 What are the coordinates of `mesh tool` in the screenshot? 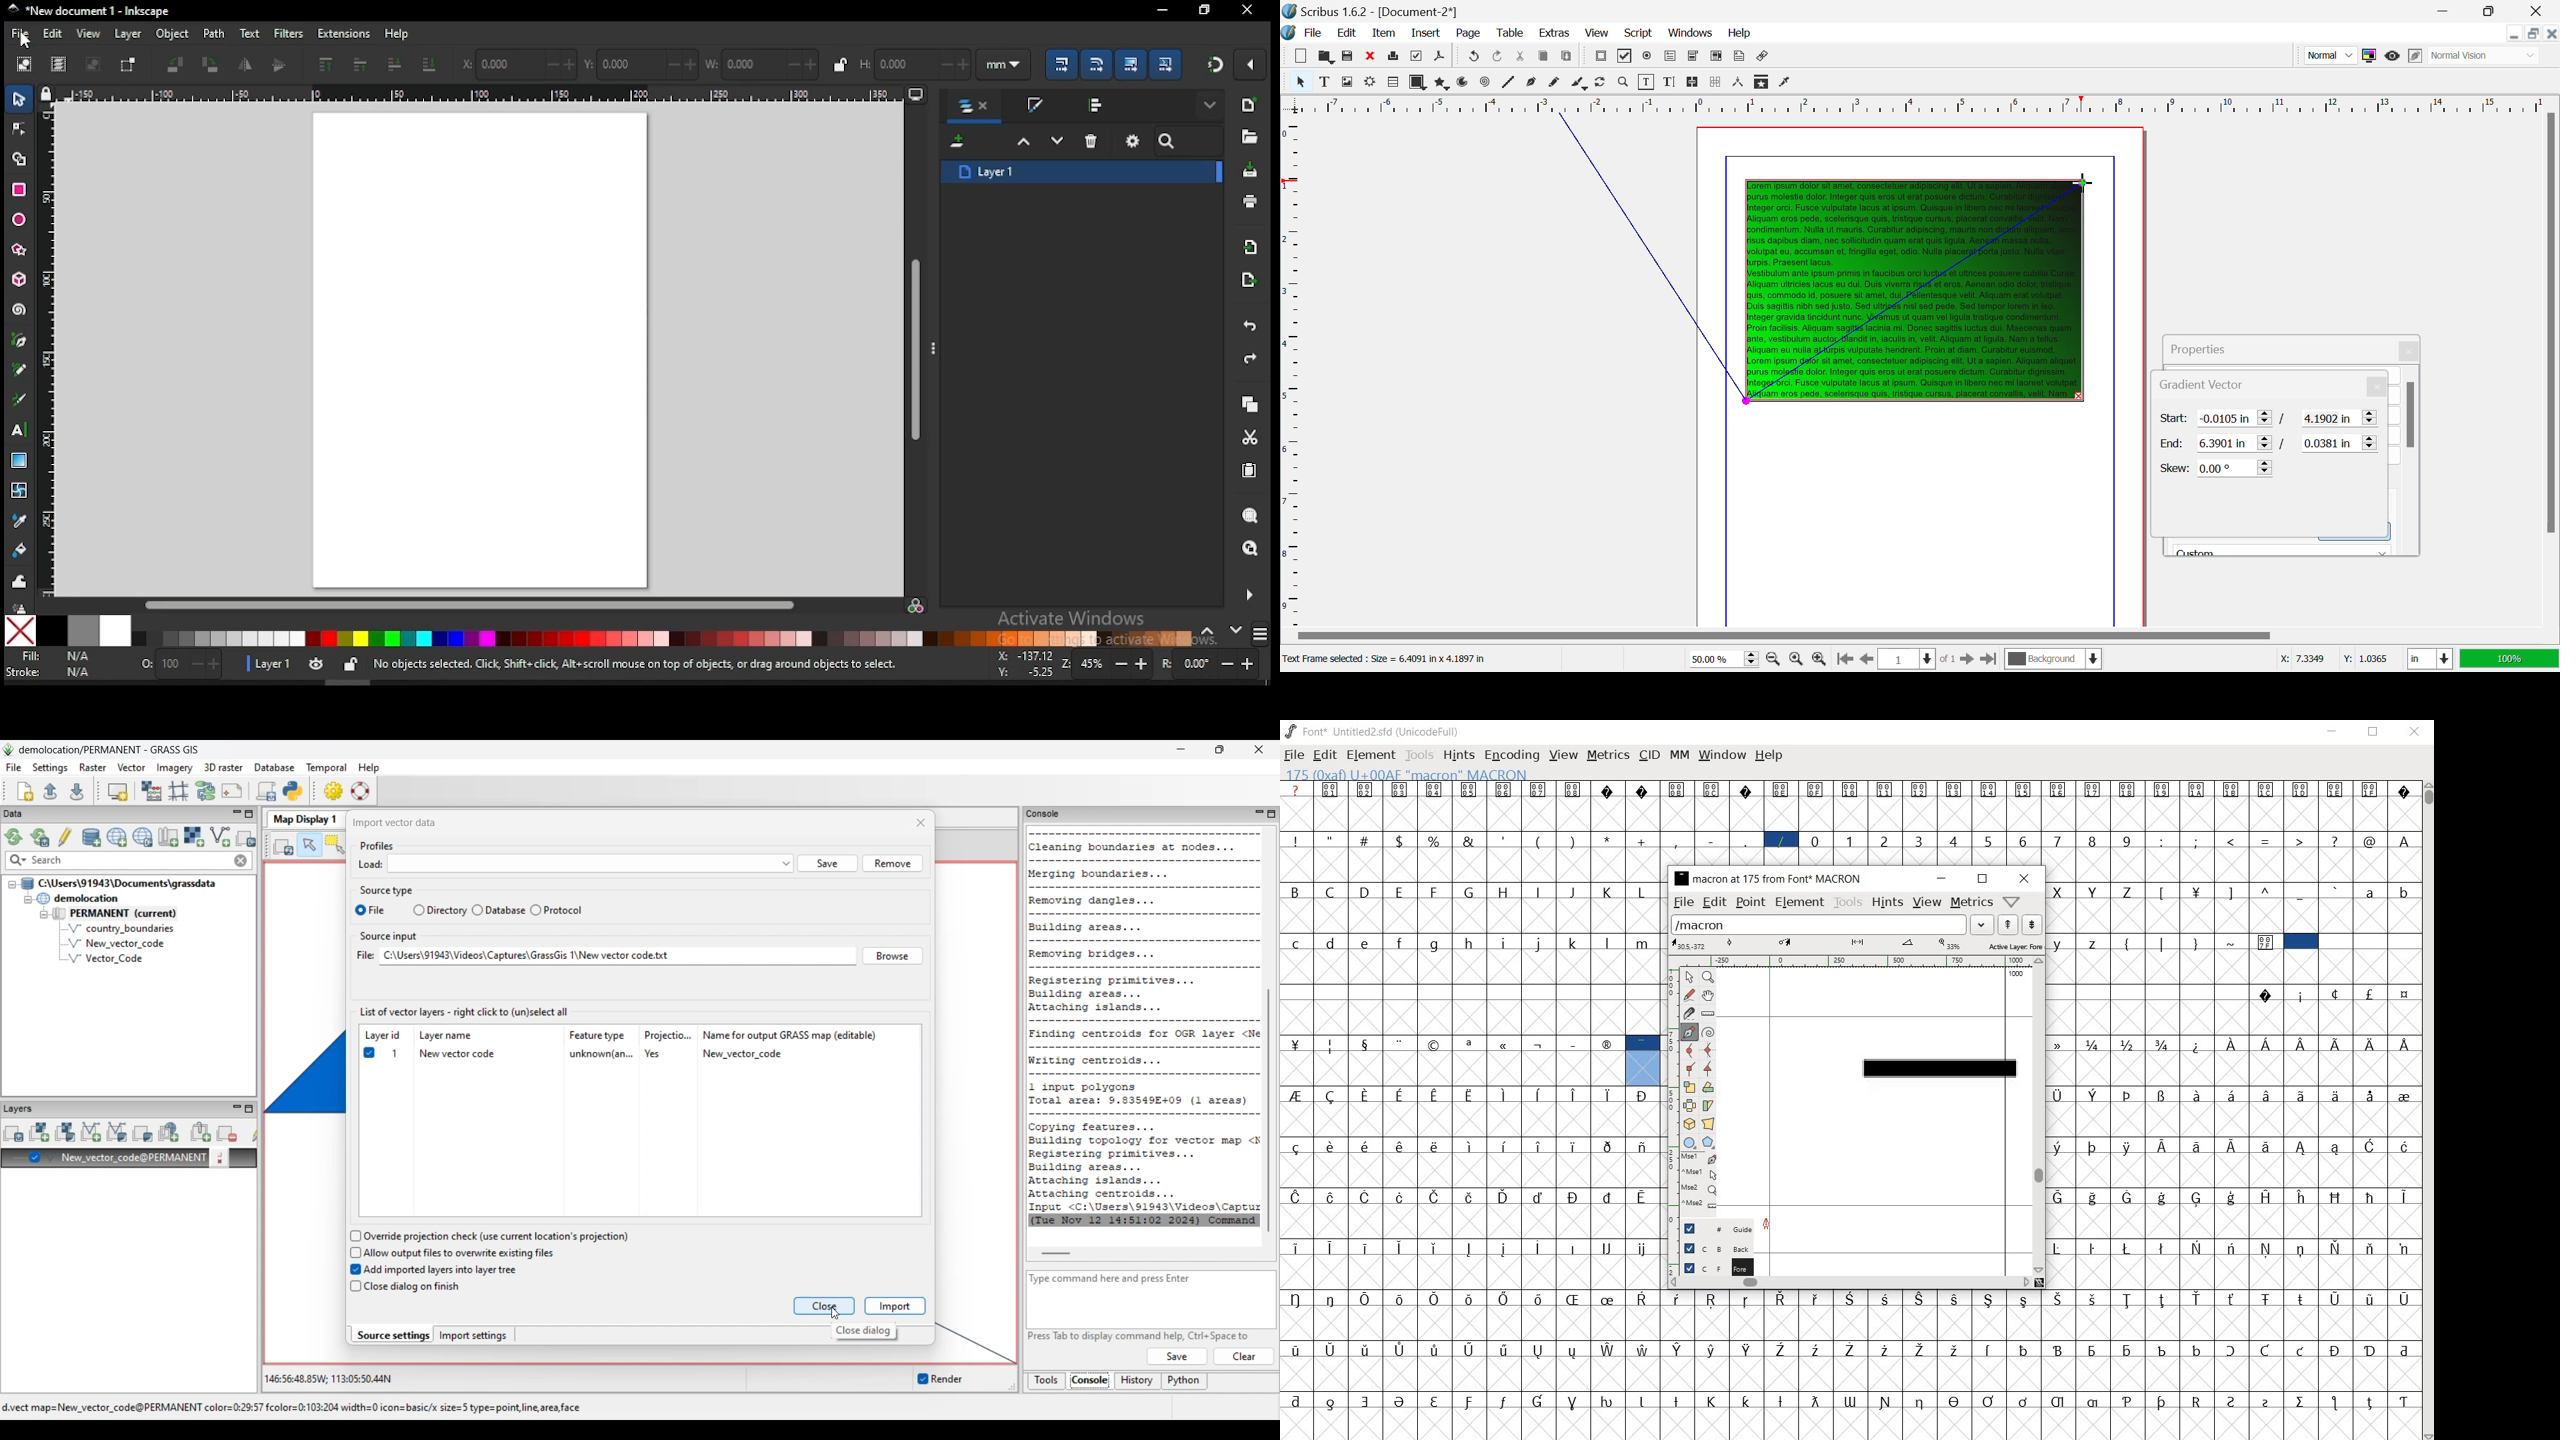 It's located at (21, 491).